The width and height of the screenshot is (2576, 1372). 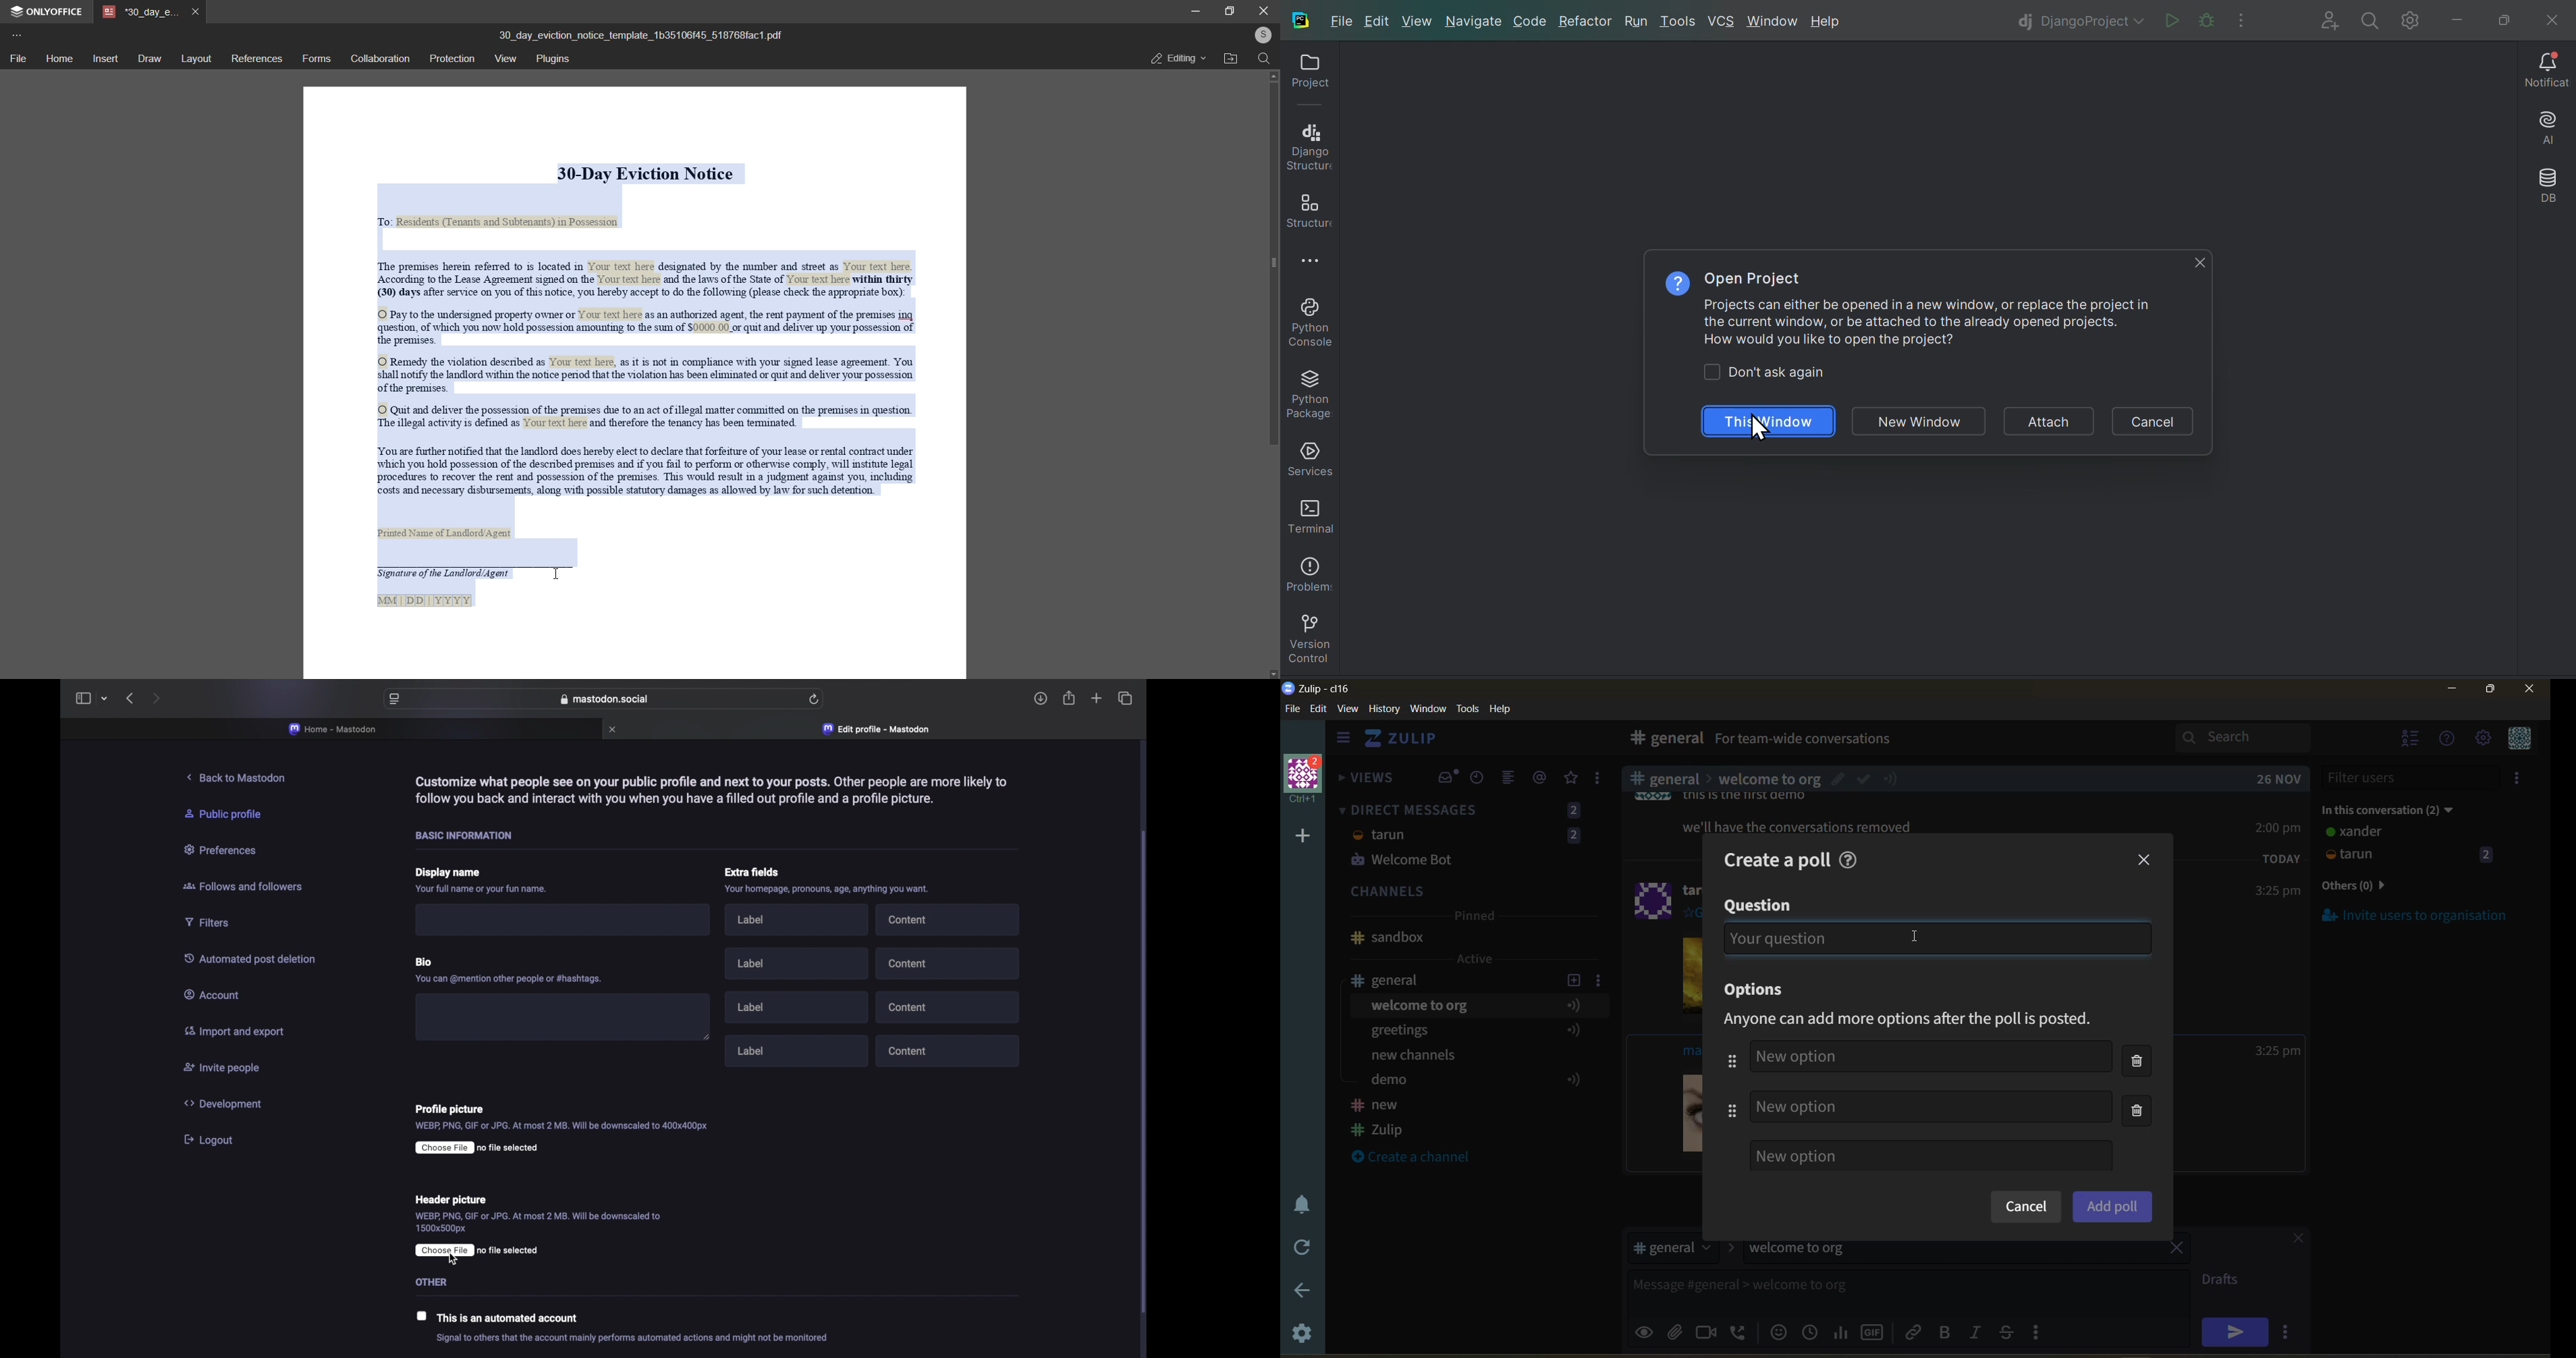 I want to click on delete, so click(x=2141, y=1088).